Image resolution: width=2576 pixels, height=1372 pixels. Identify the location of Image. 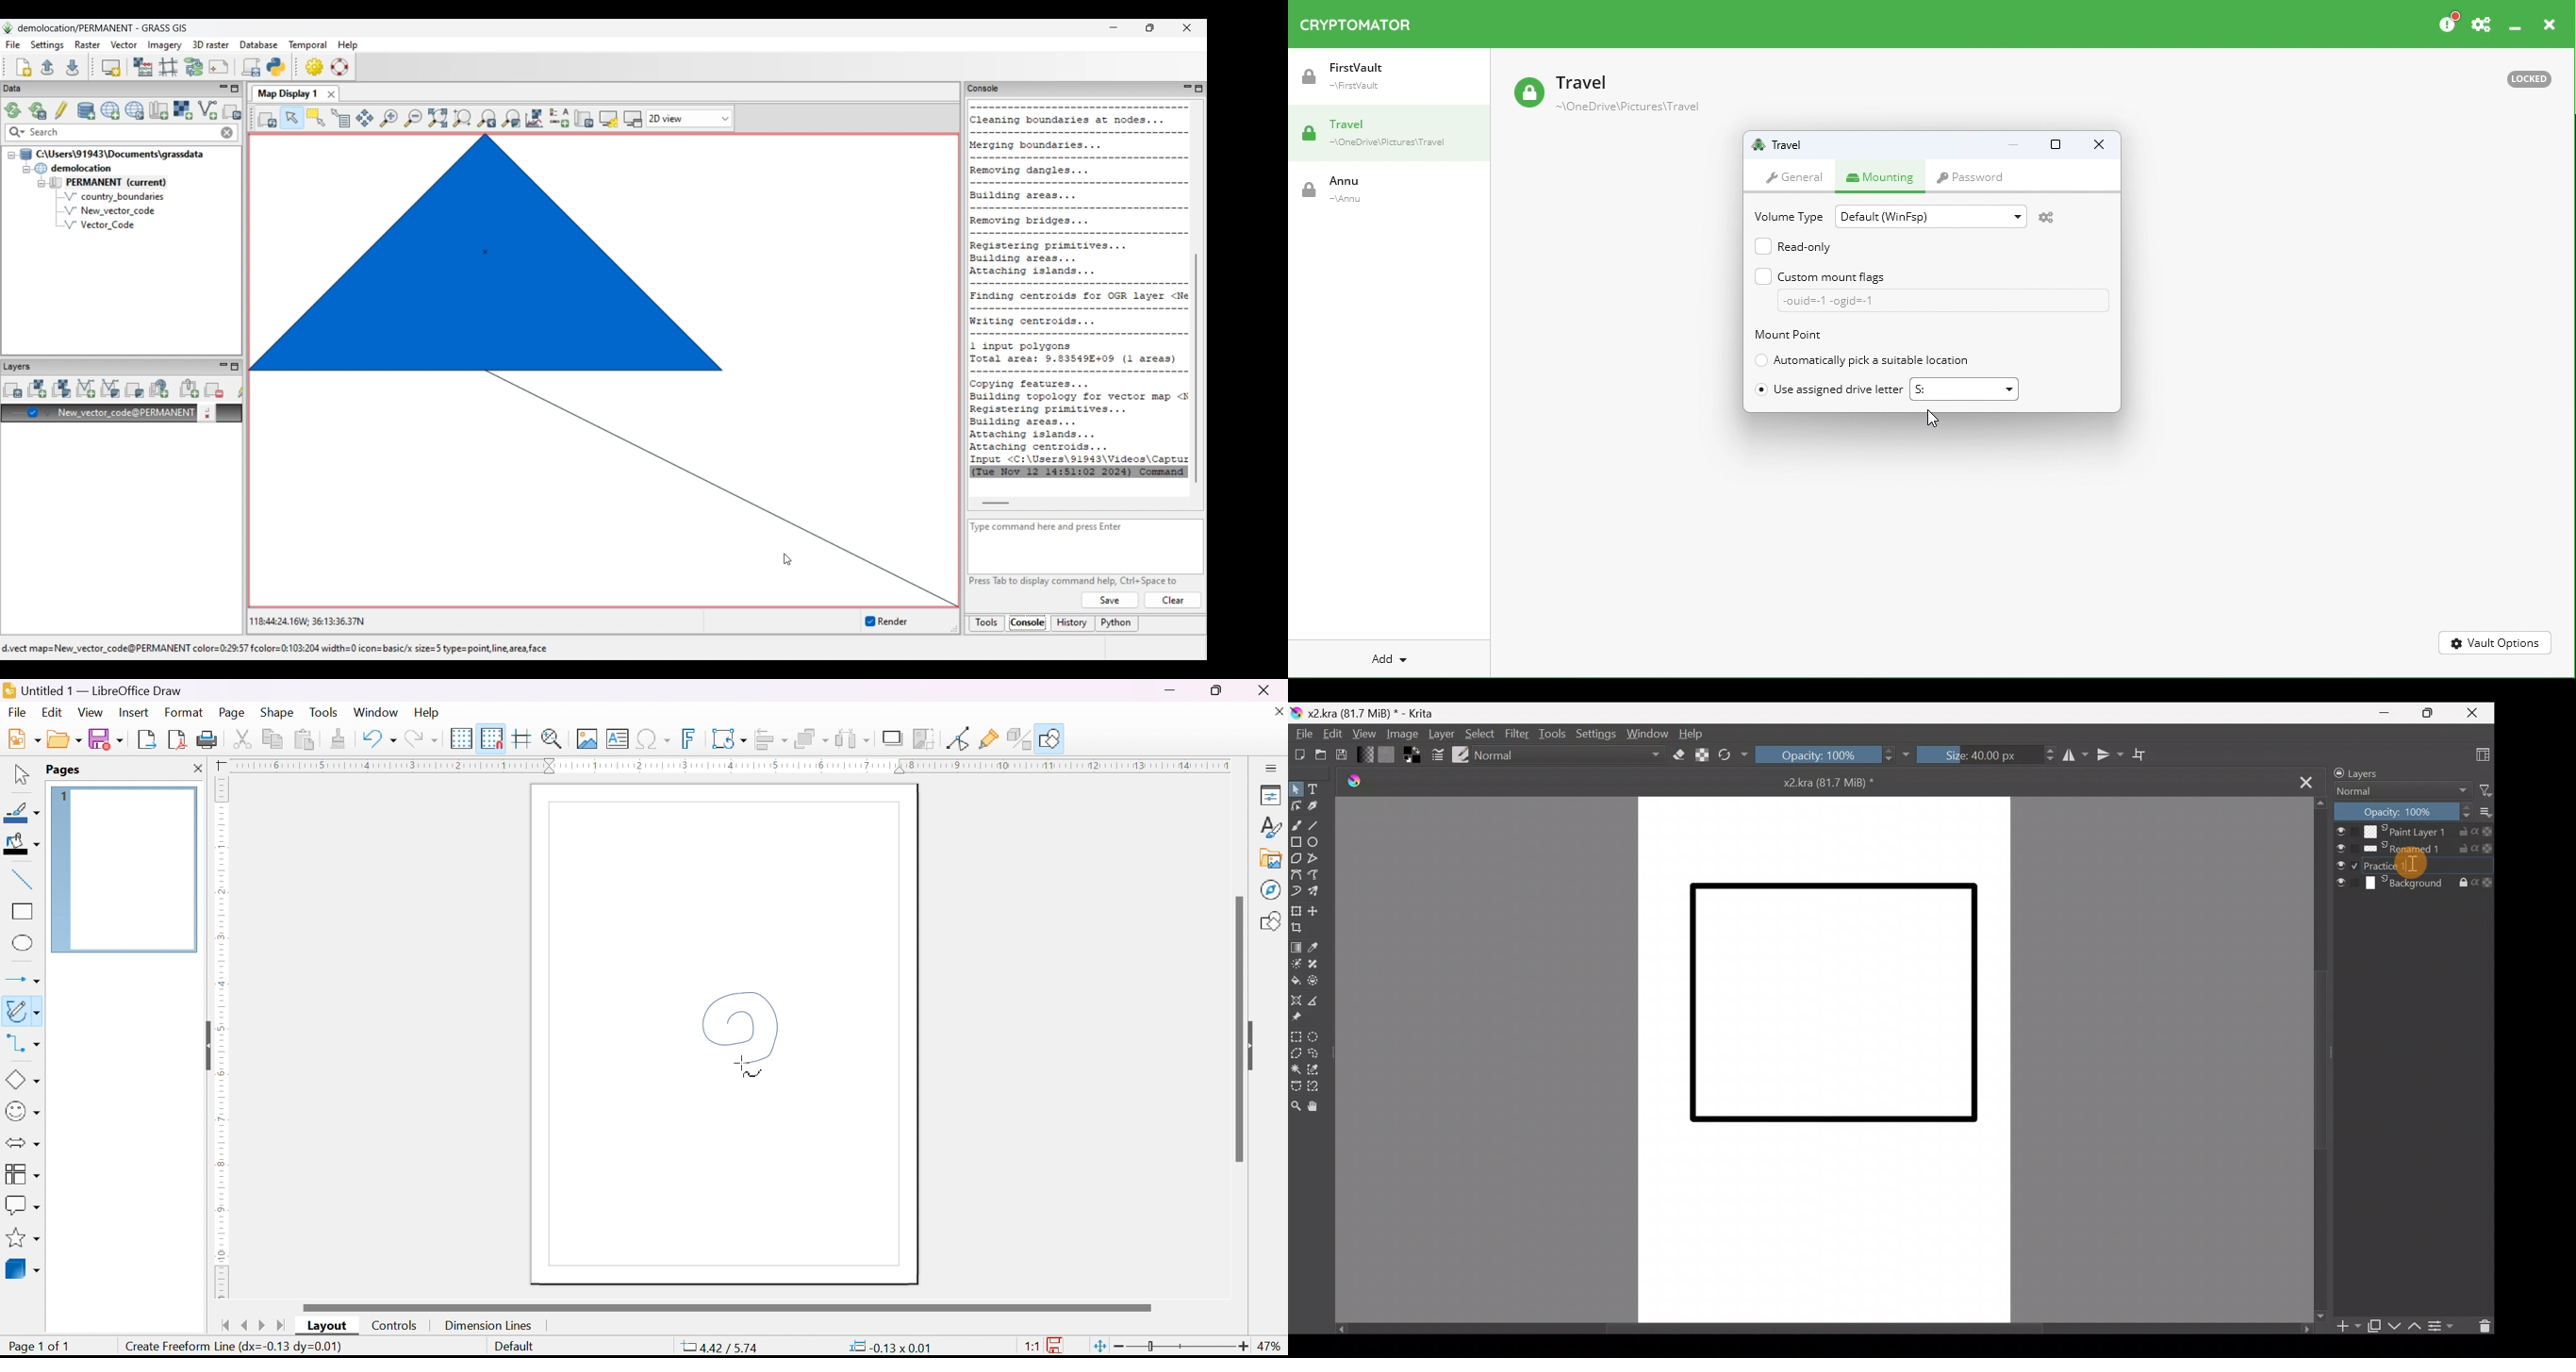
(1399, 733).